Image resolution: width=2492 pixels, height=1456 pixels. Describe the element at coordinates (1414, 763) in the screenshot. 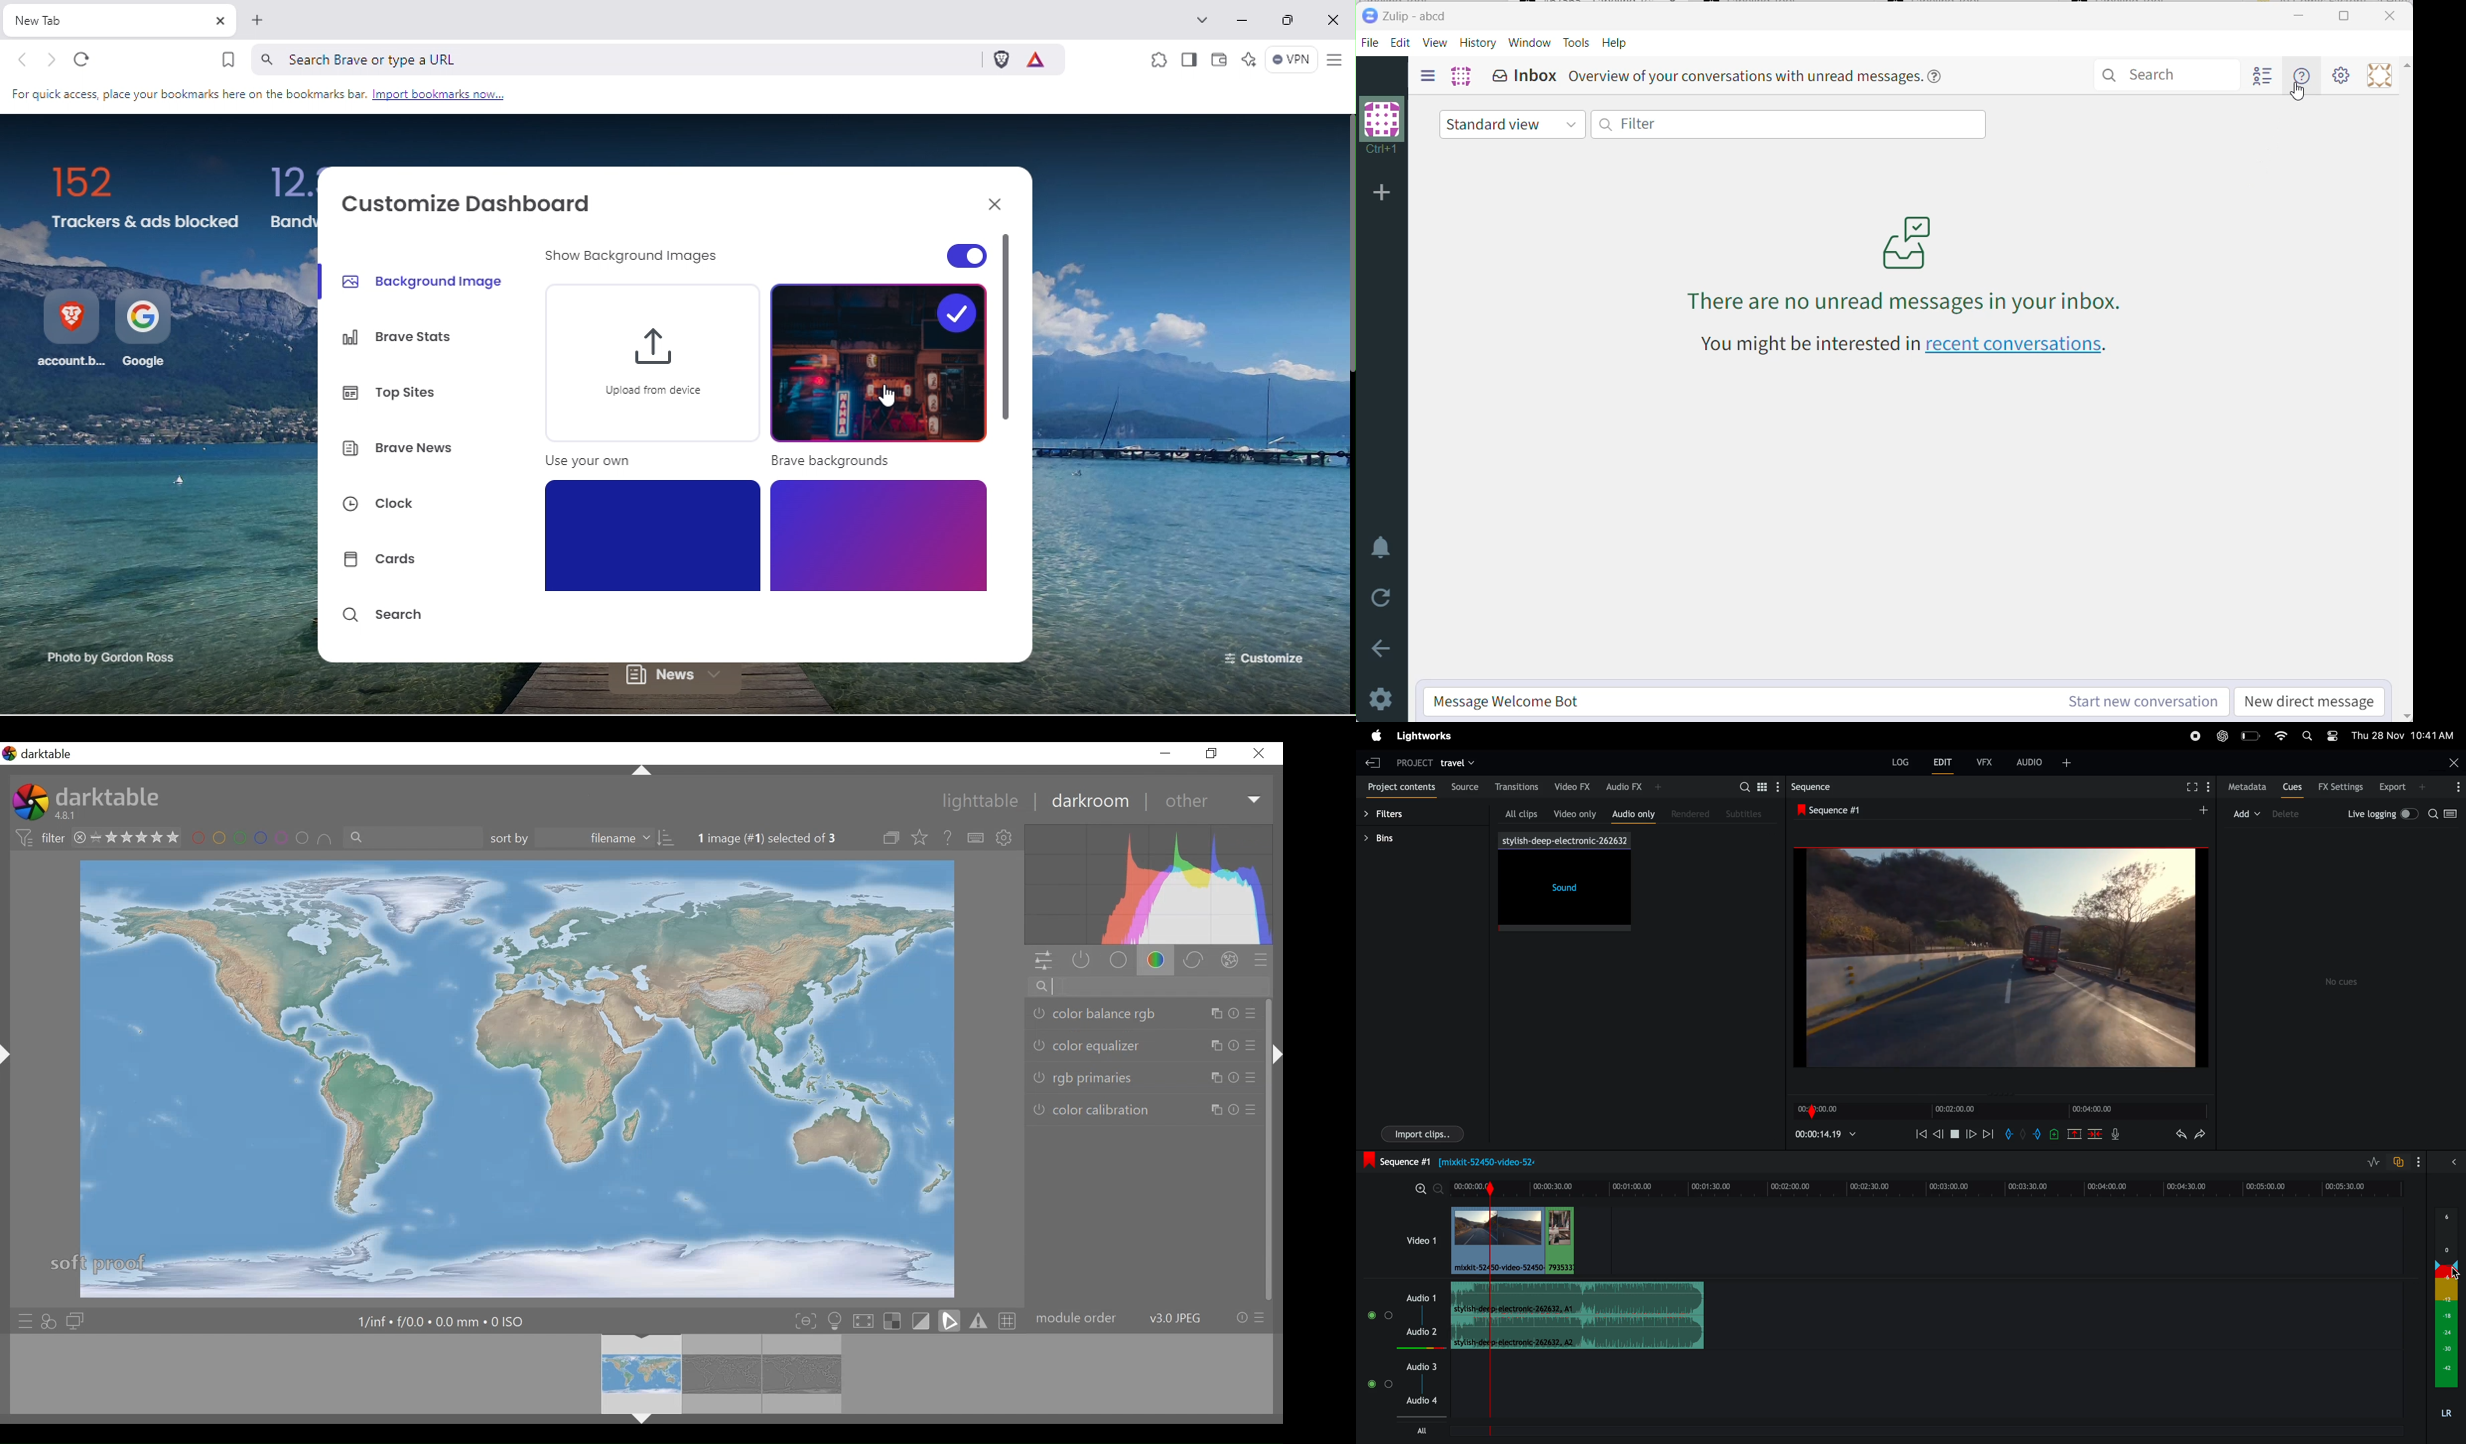

I see `project` at that location.